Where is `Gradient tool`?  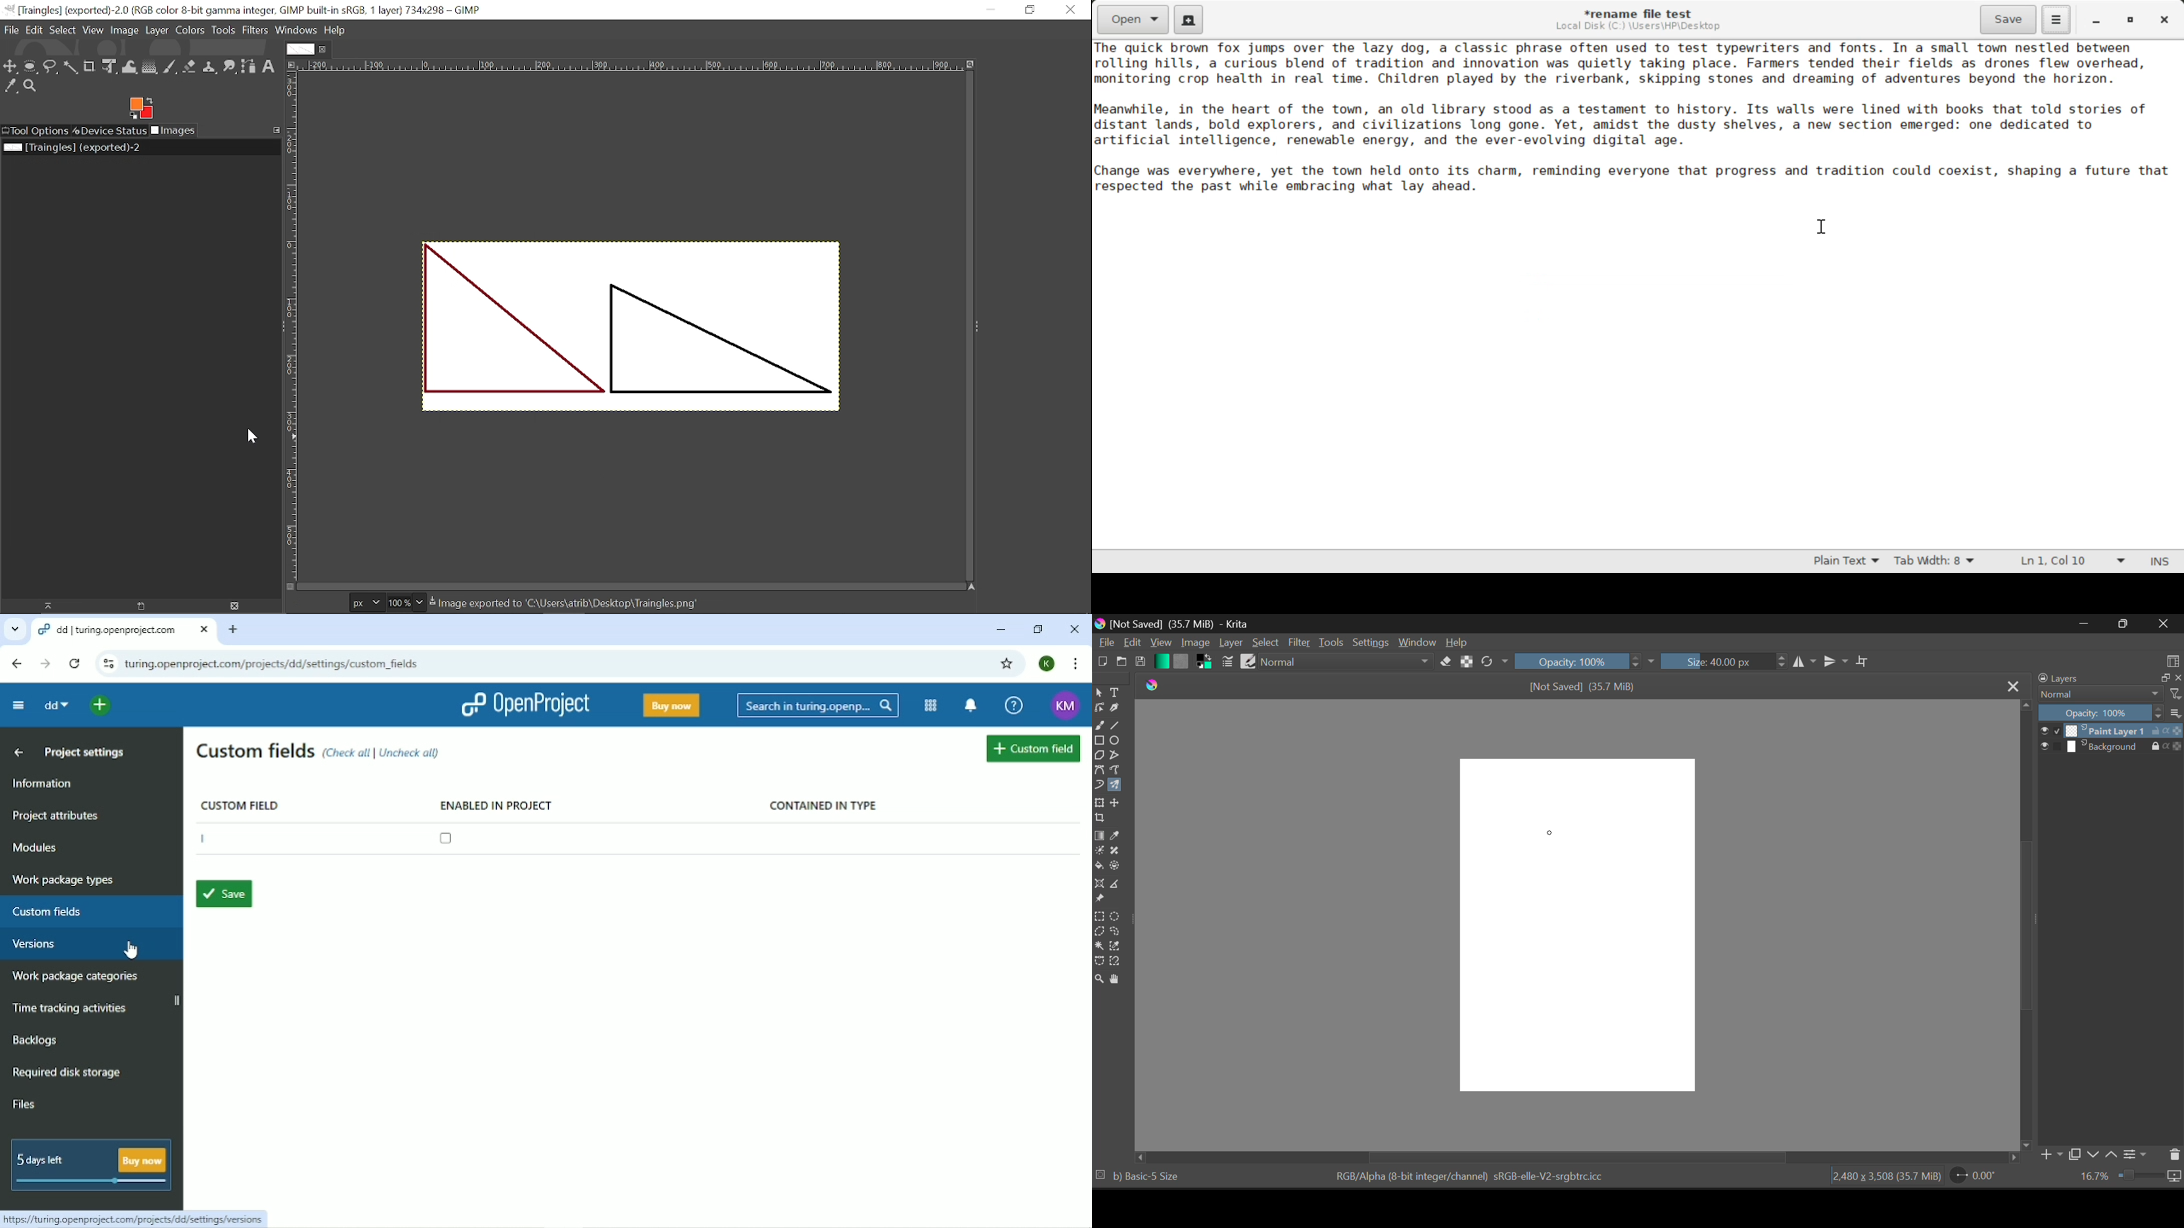
Gradient tool is located at coordinates (150, 67).